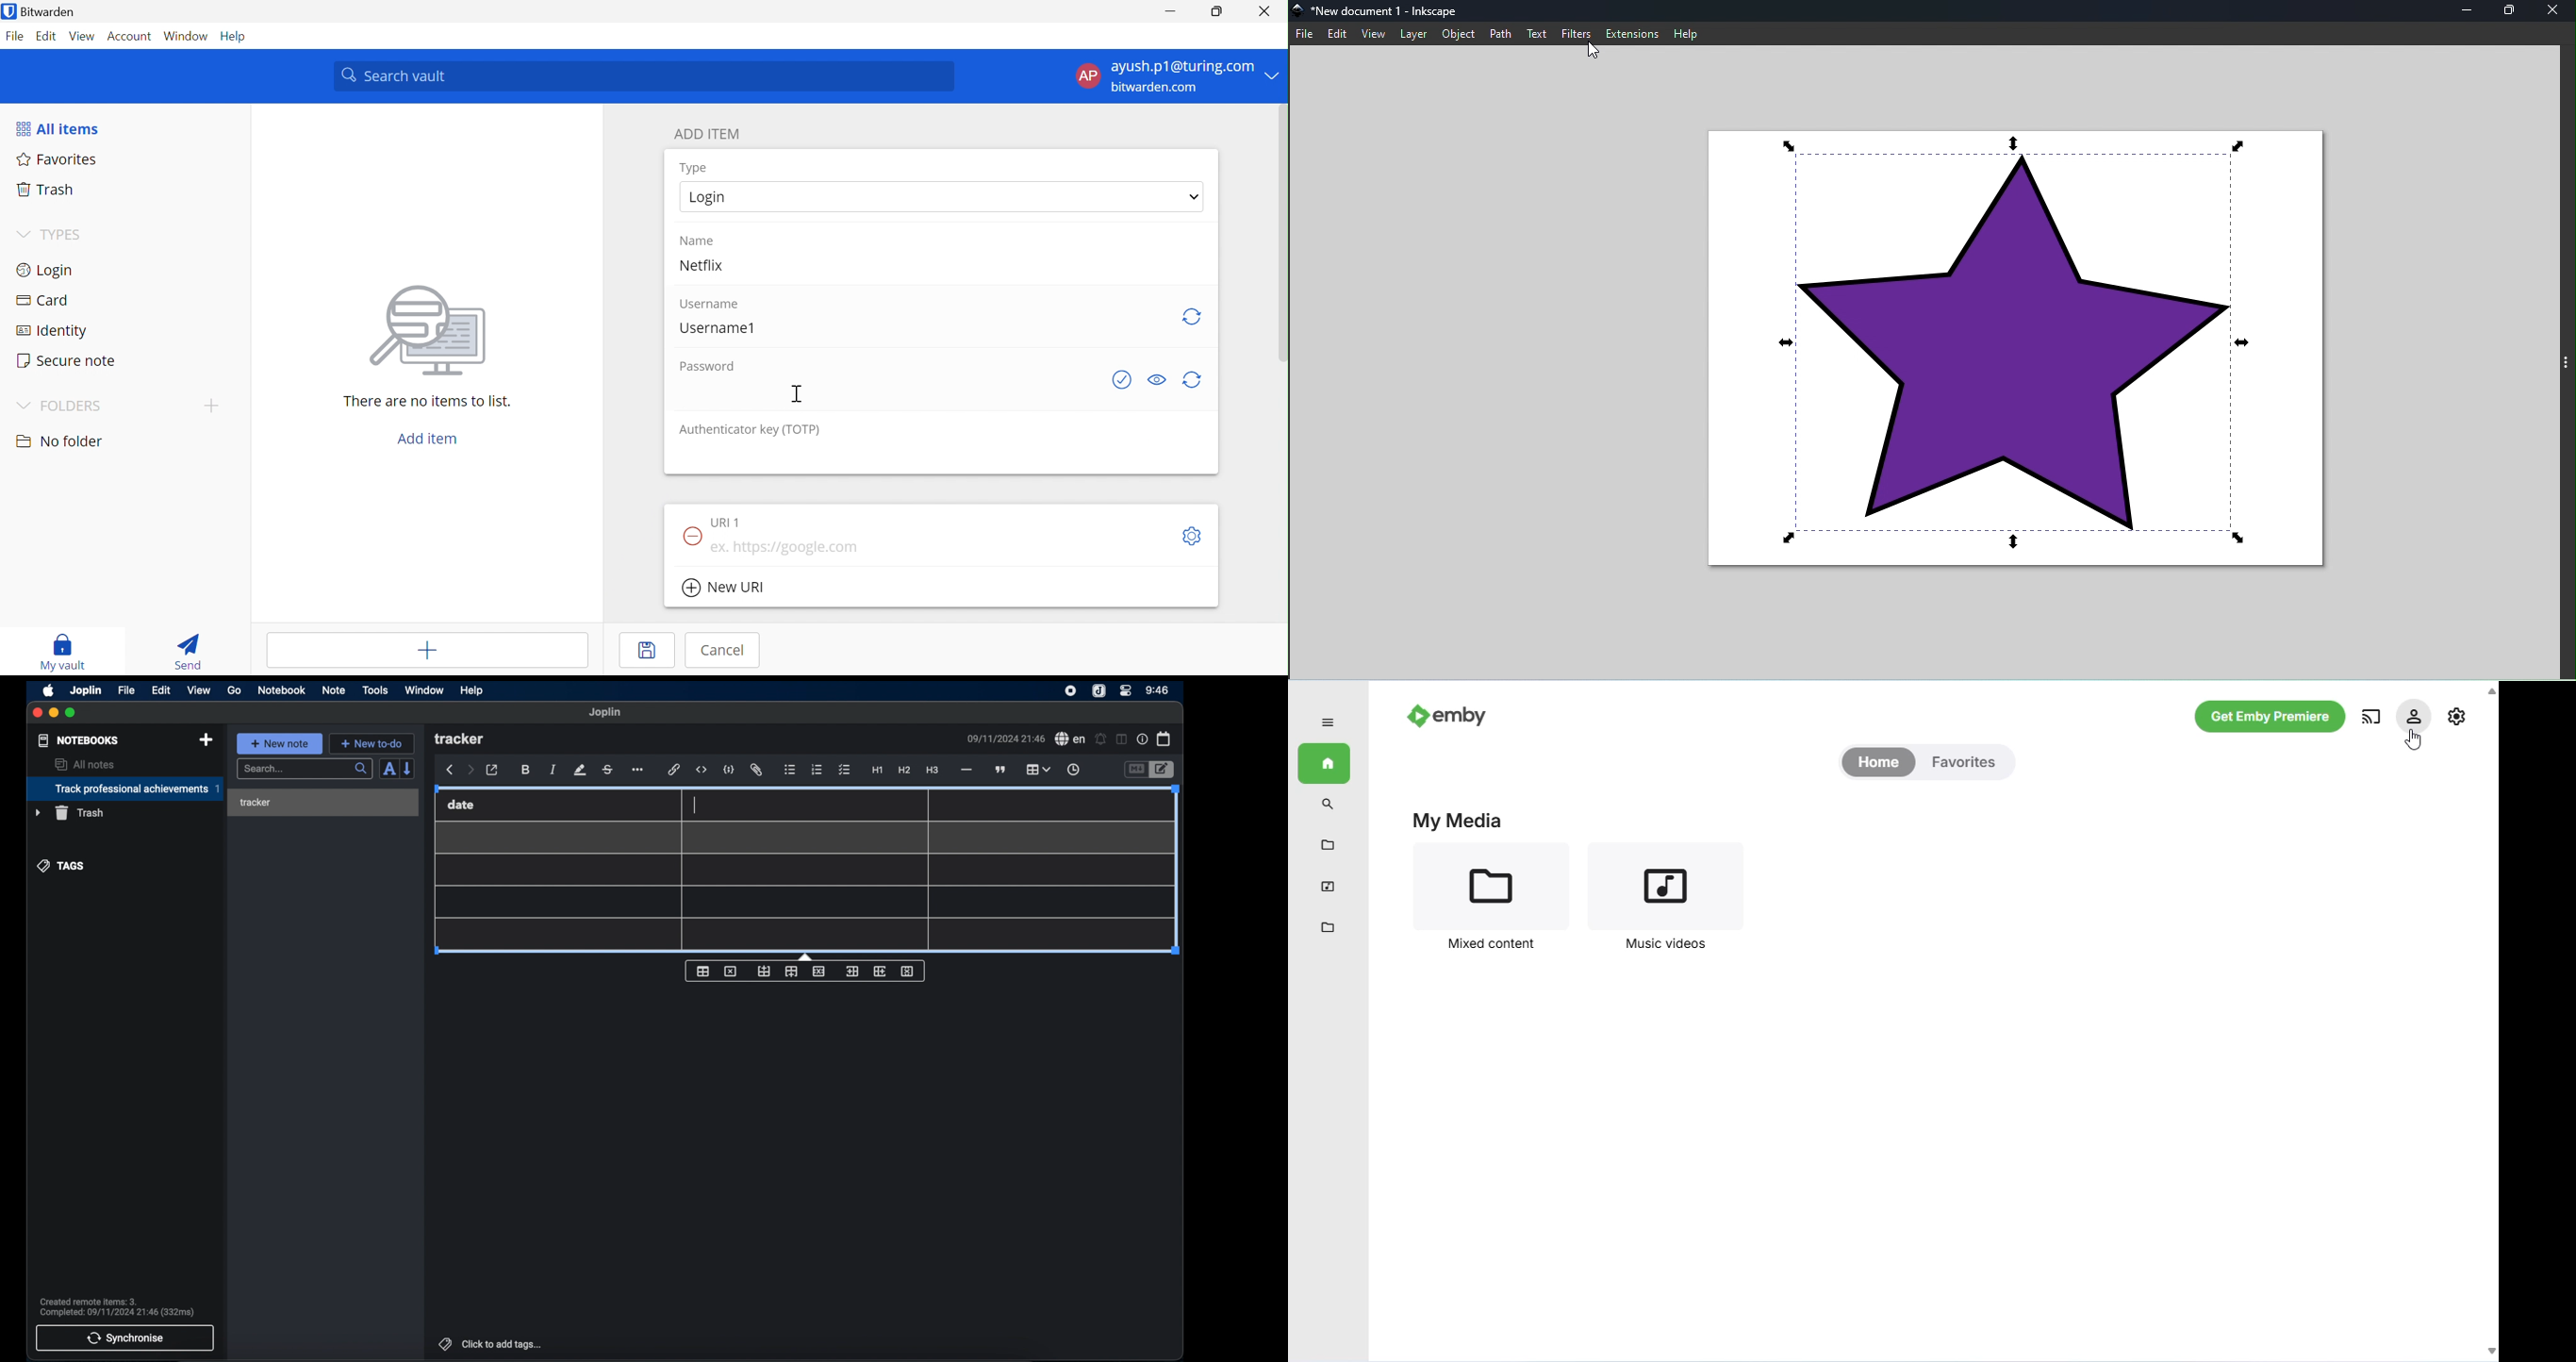  I want to click on tracker, so click(461, 740).